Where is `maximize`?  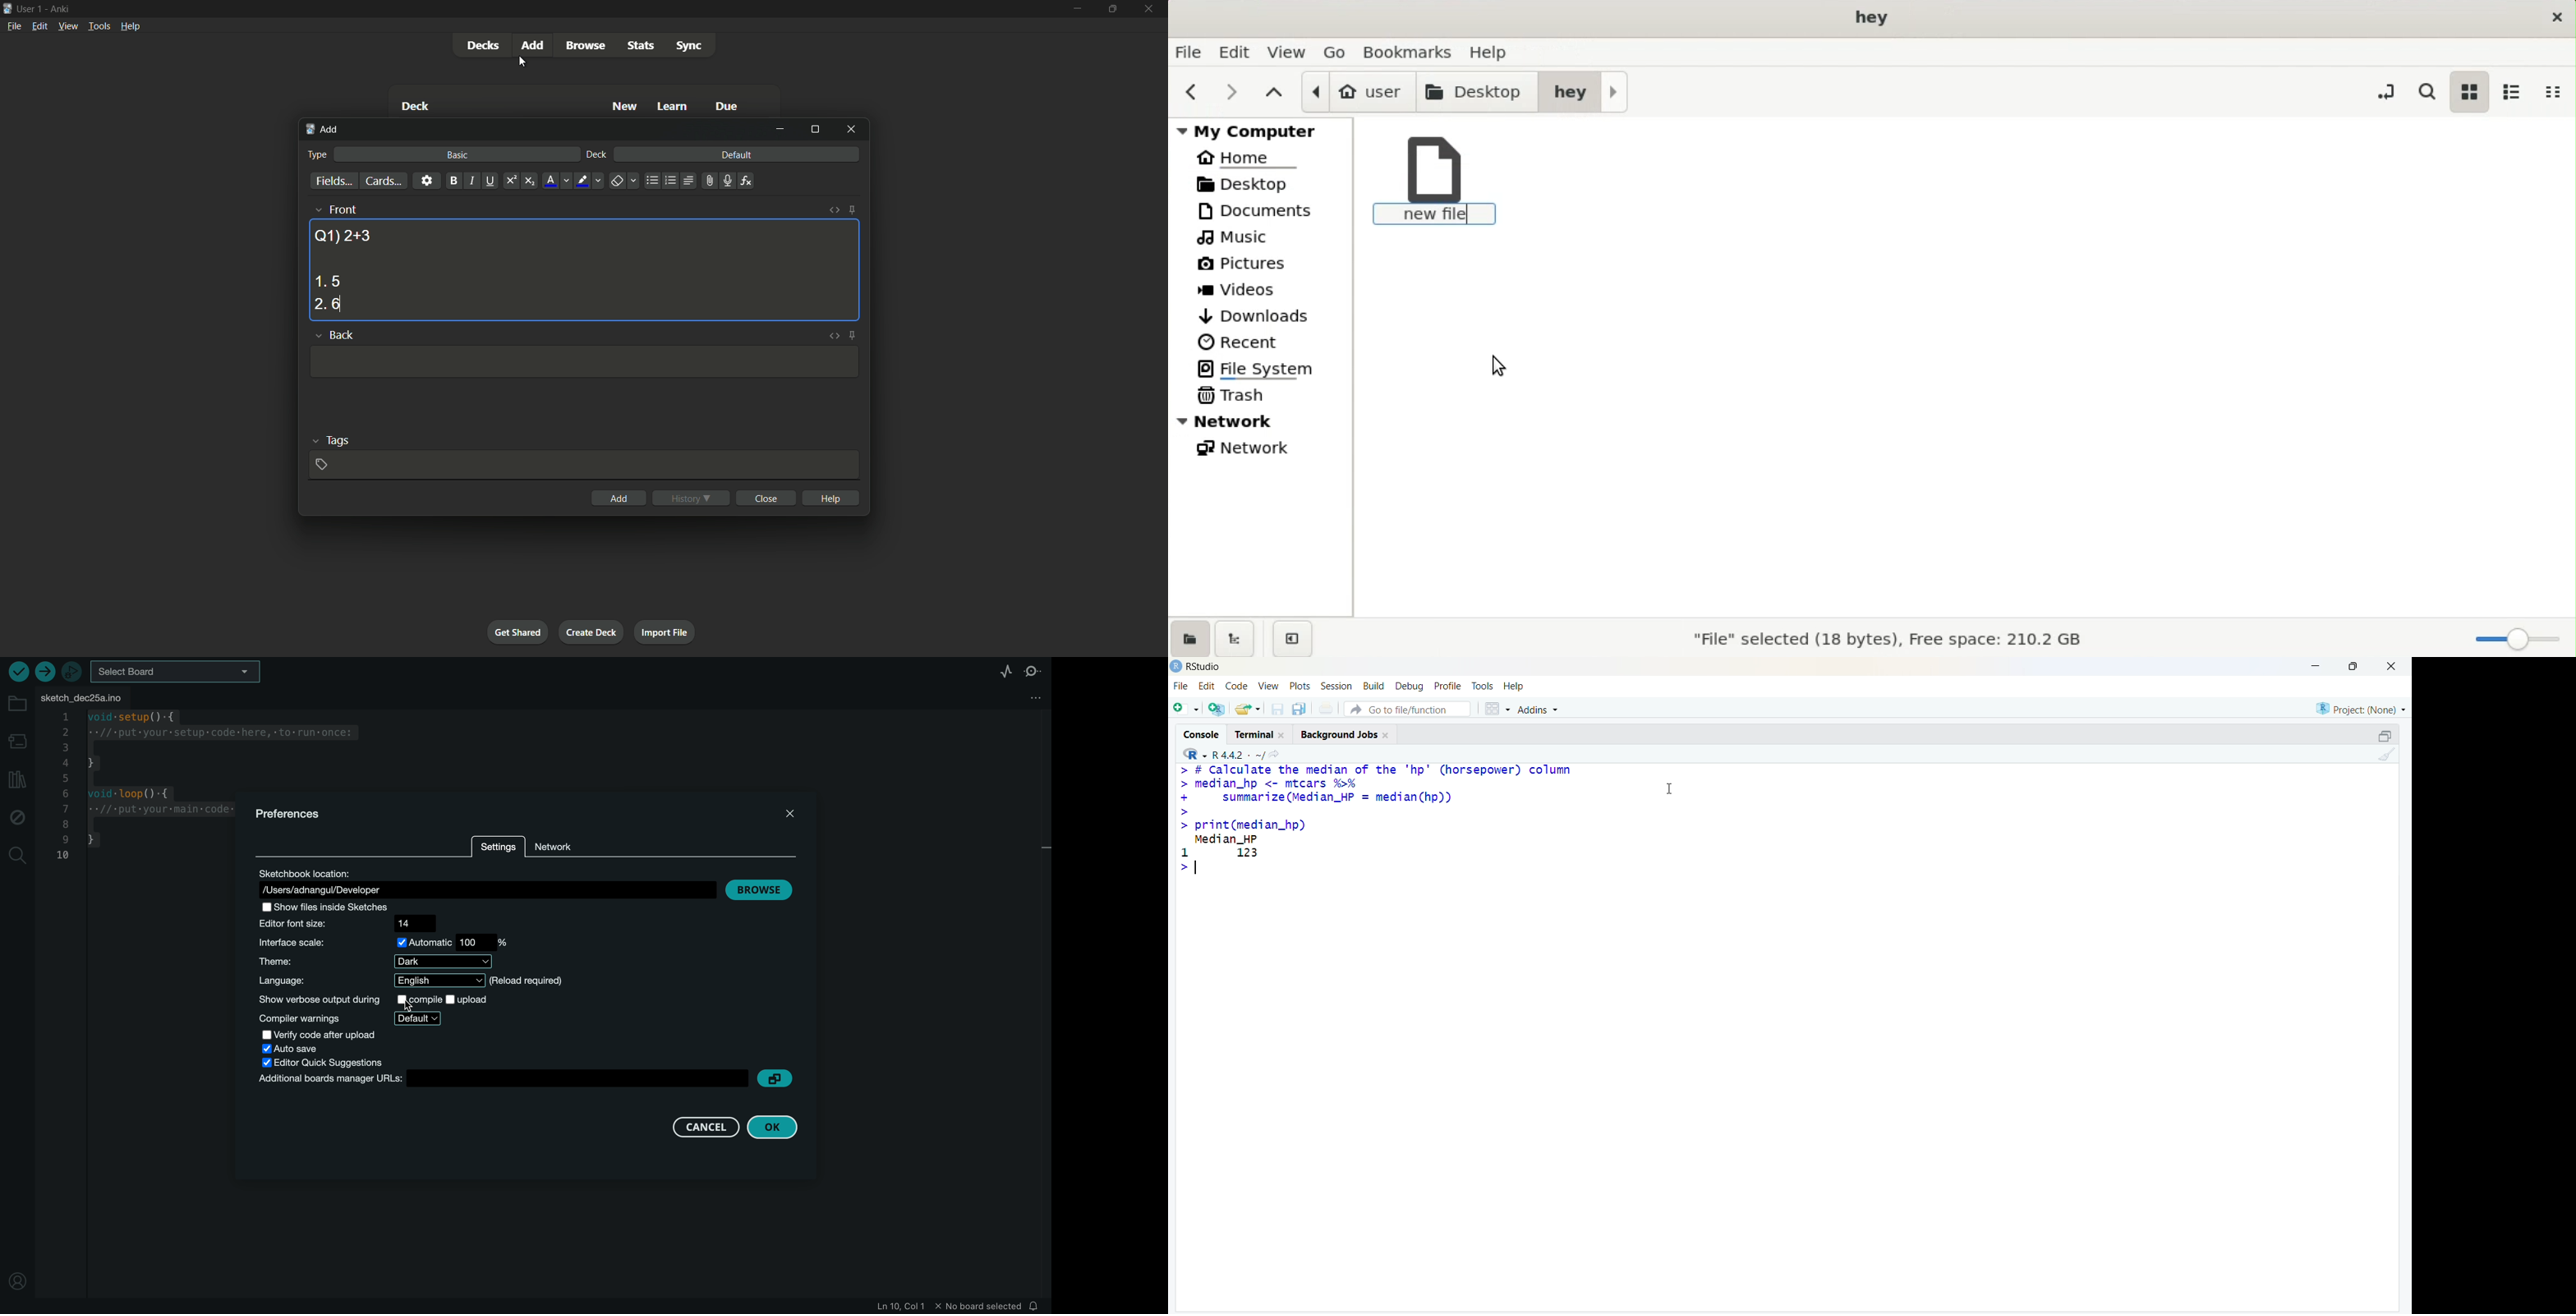
maximize is located at coordinates (815, 129).